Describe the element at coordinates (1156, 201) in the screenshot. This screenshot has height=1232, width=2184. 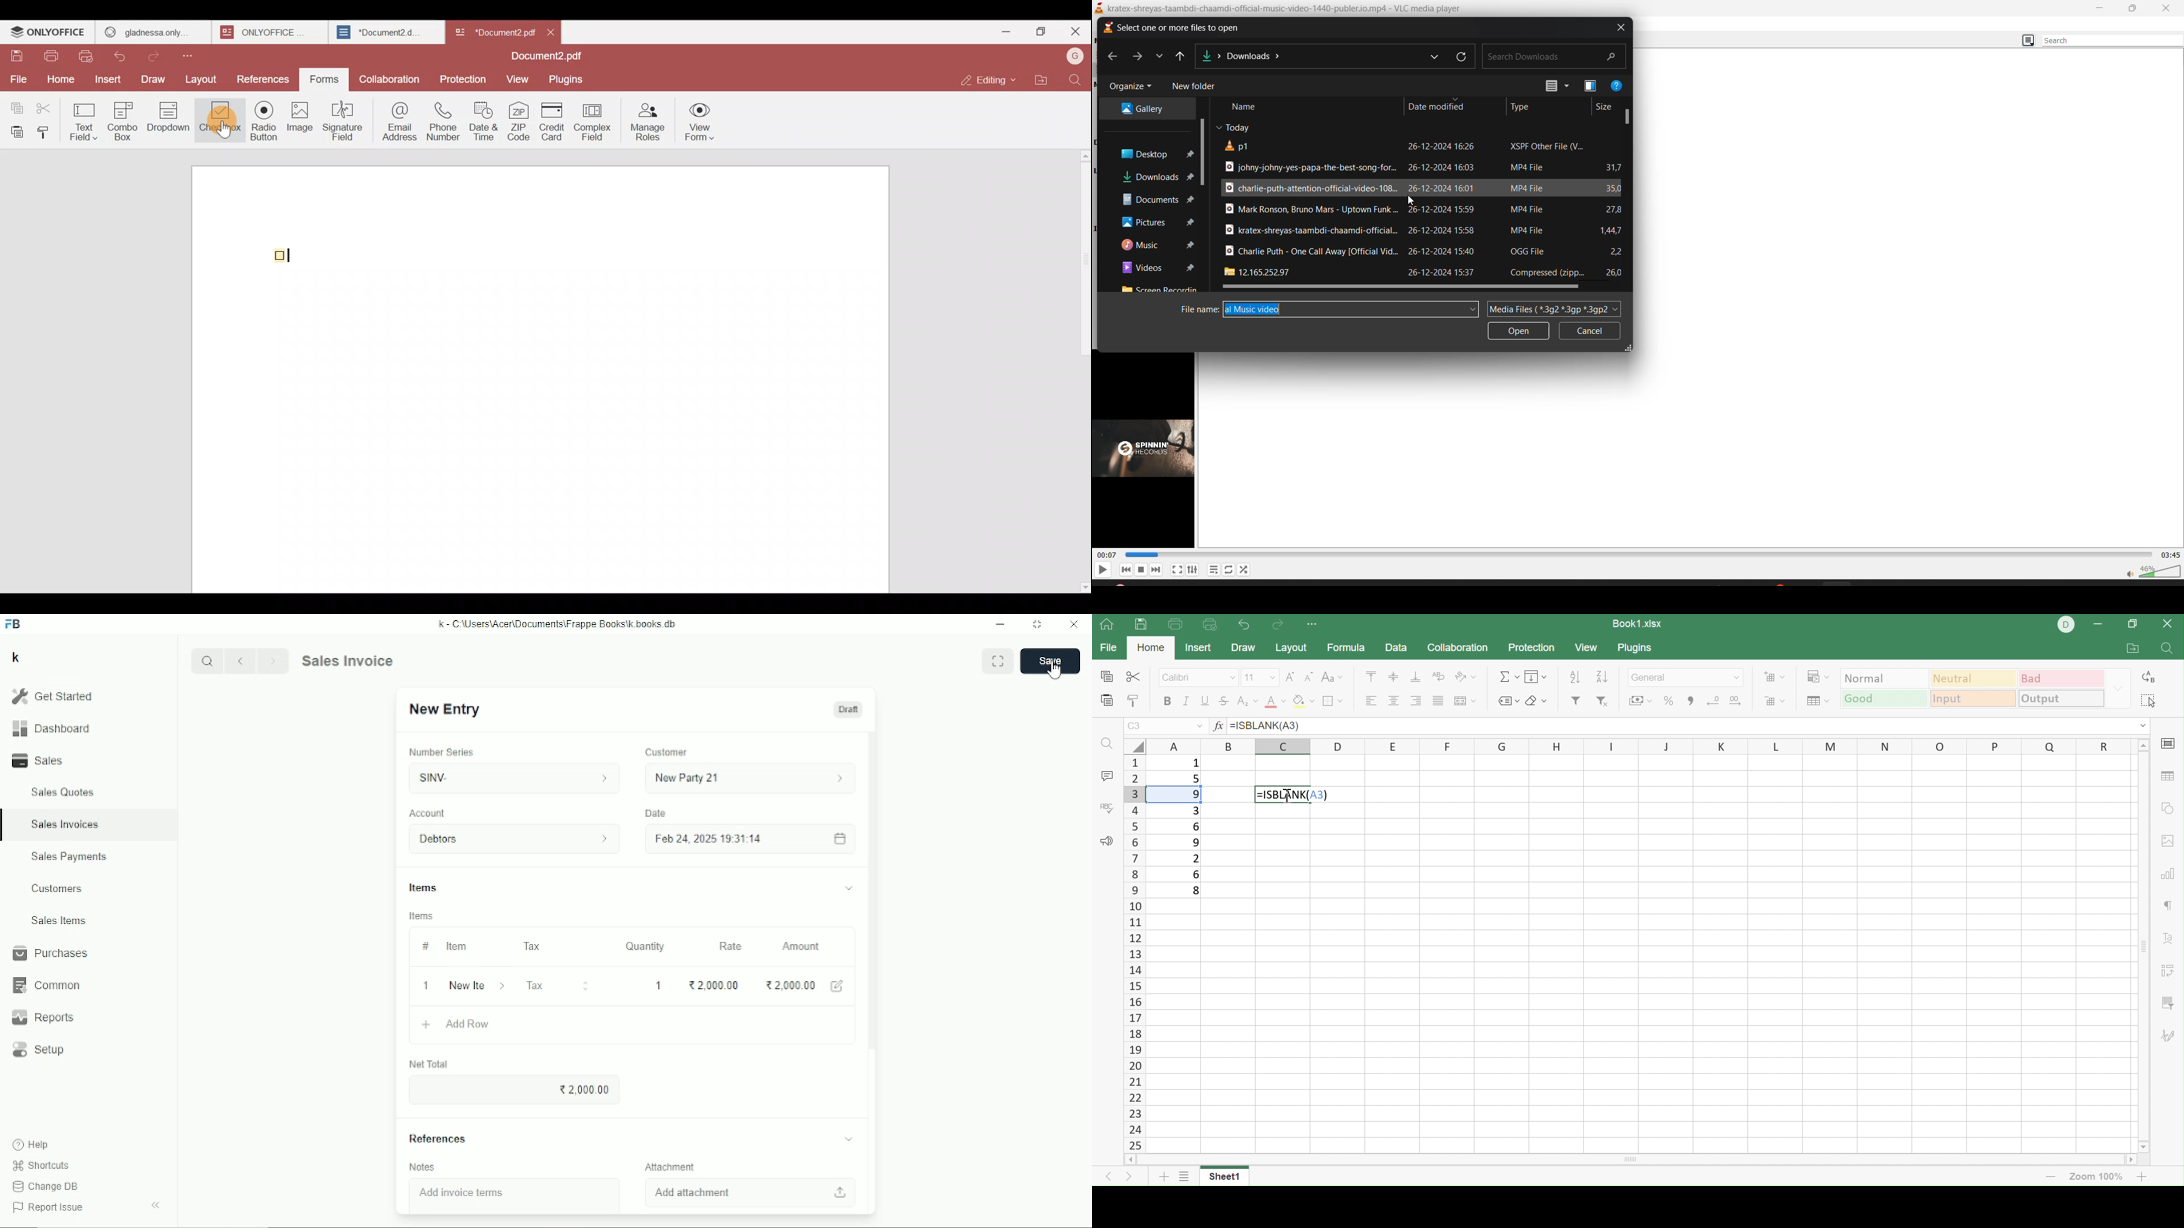
I see `documents` at that location.